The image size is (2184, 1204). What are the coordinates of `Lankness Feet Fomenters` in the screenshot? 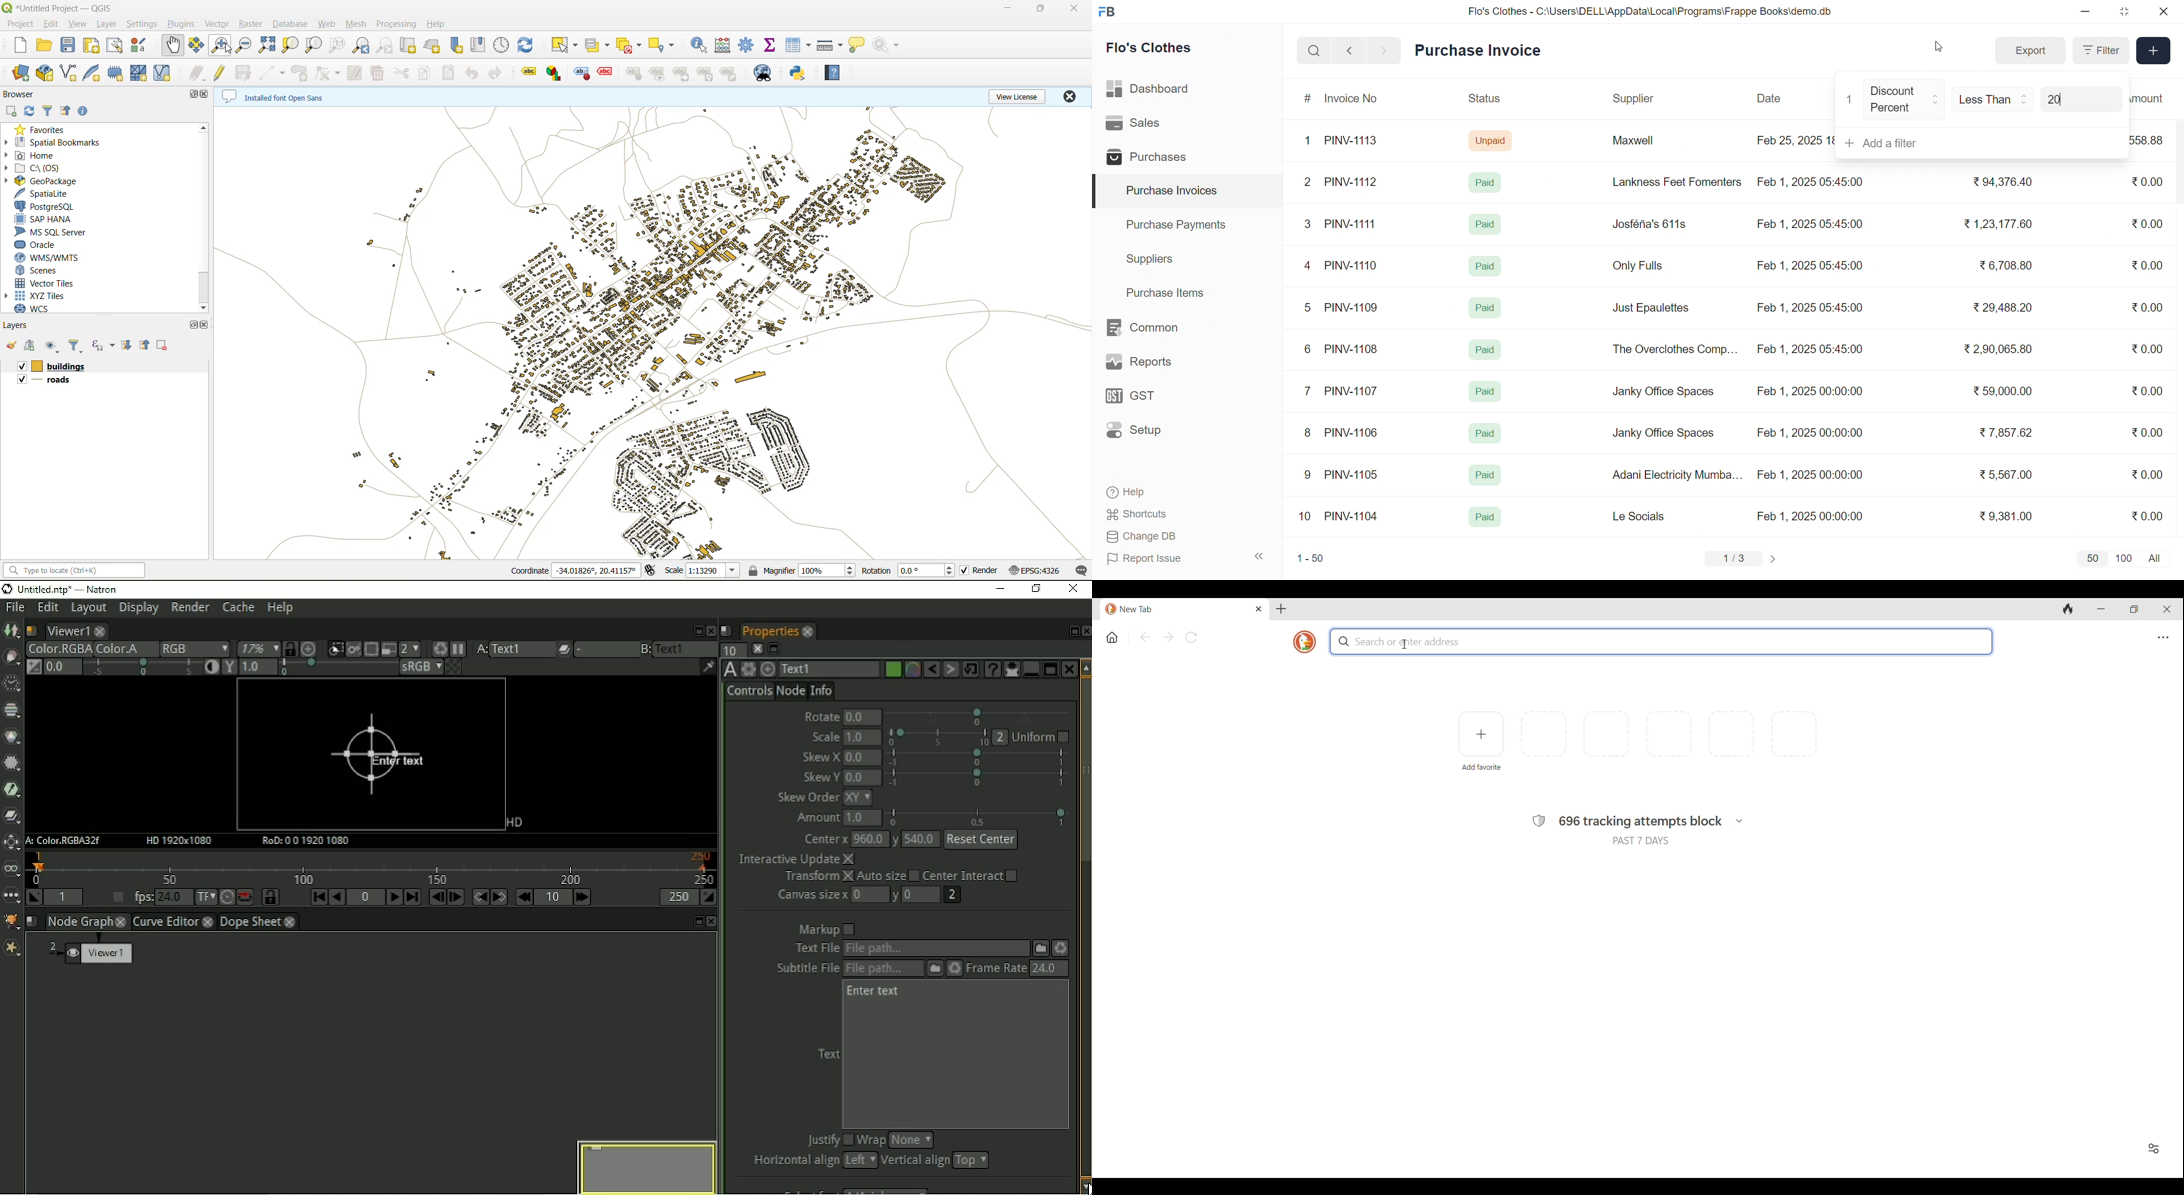 It's located at (1670, 182).